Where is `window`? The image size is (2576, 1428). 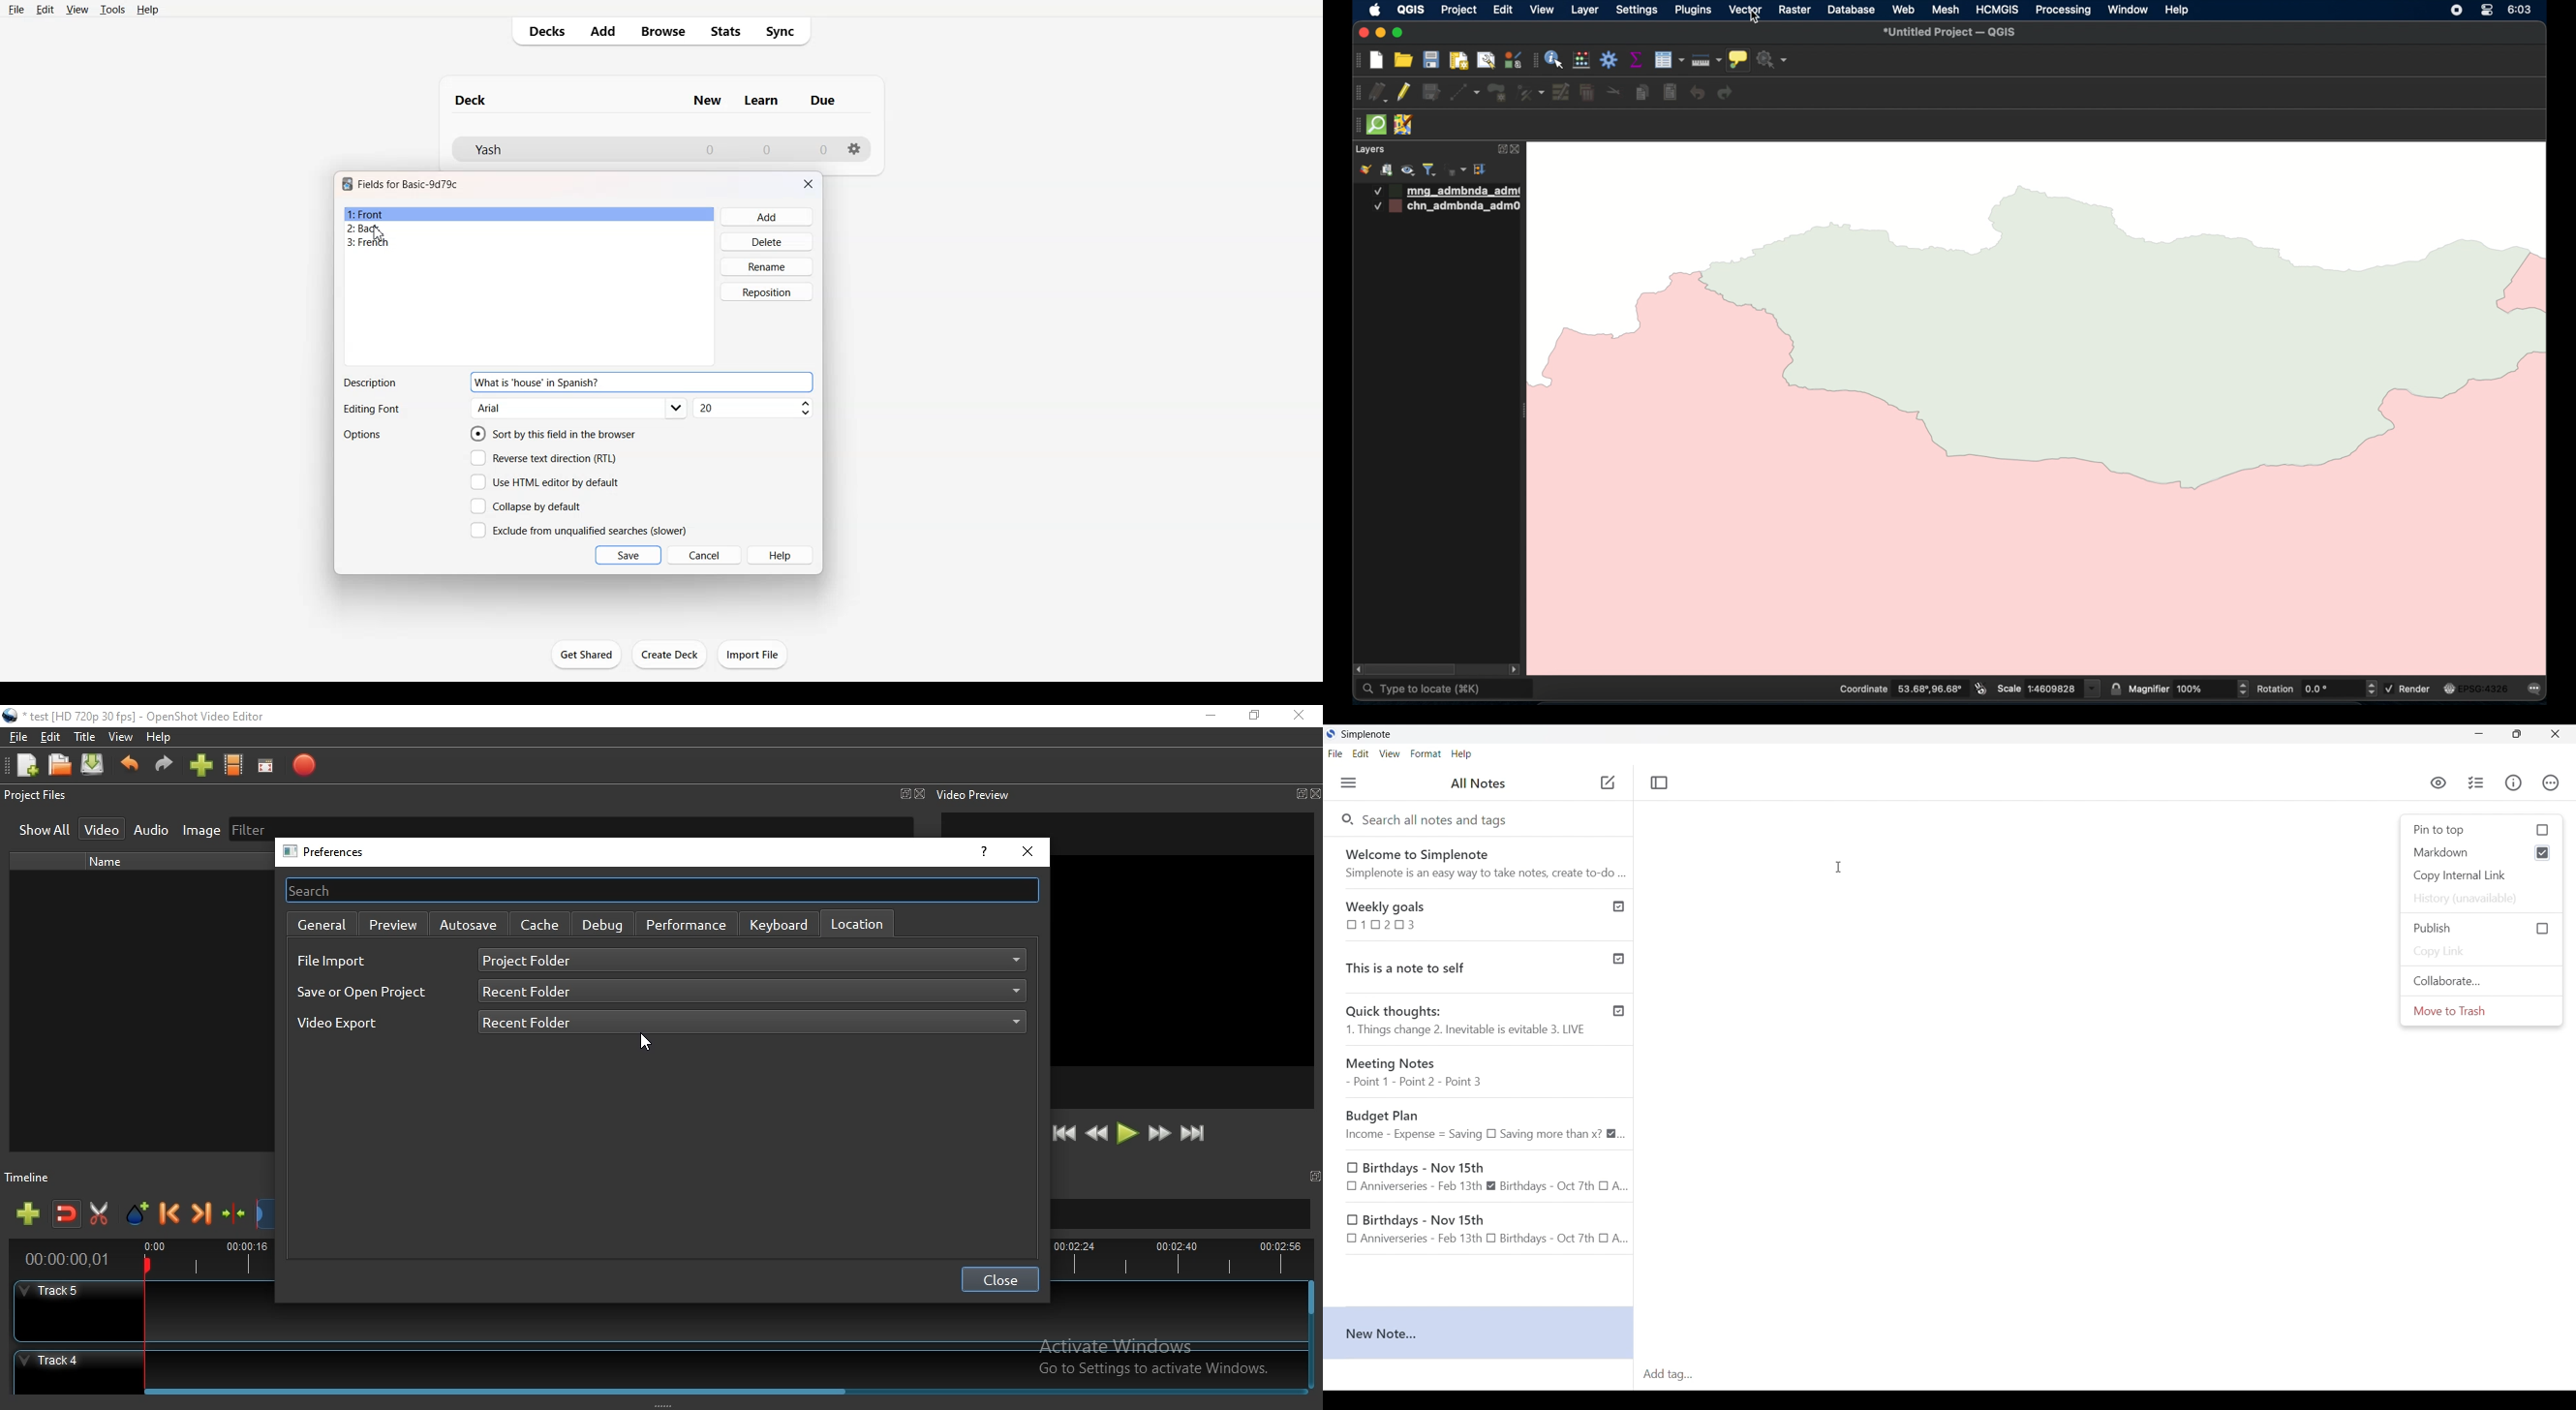
window is located at coordinates (1299, 794).